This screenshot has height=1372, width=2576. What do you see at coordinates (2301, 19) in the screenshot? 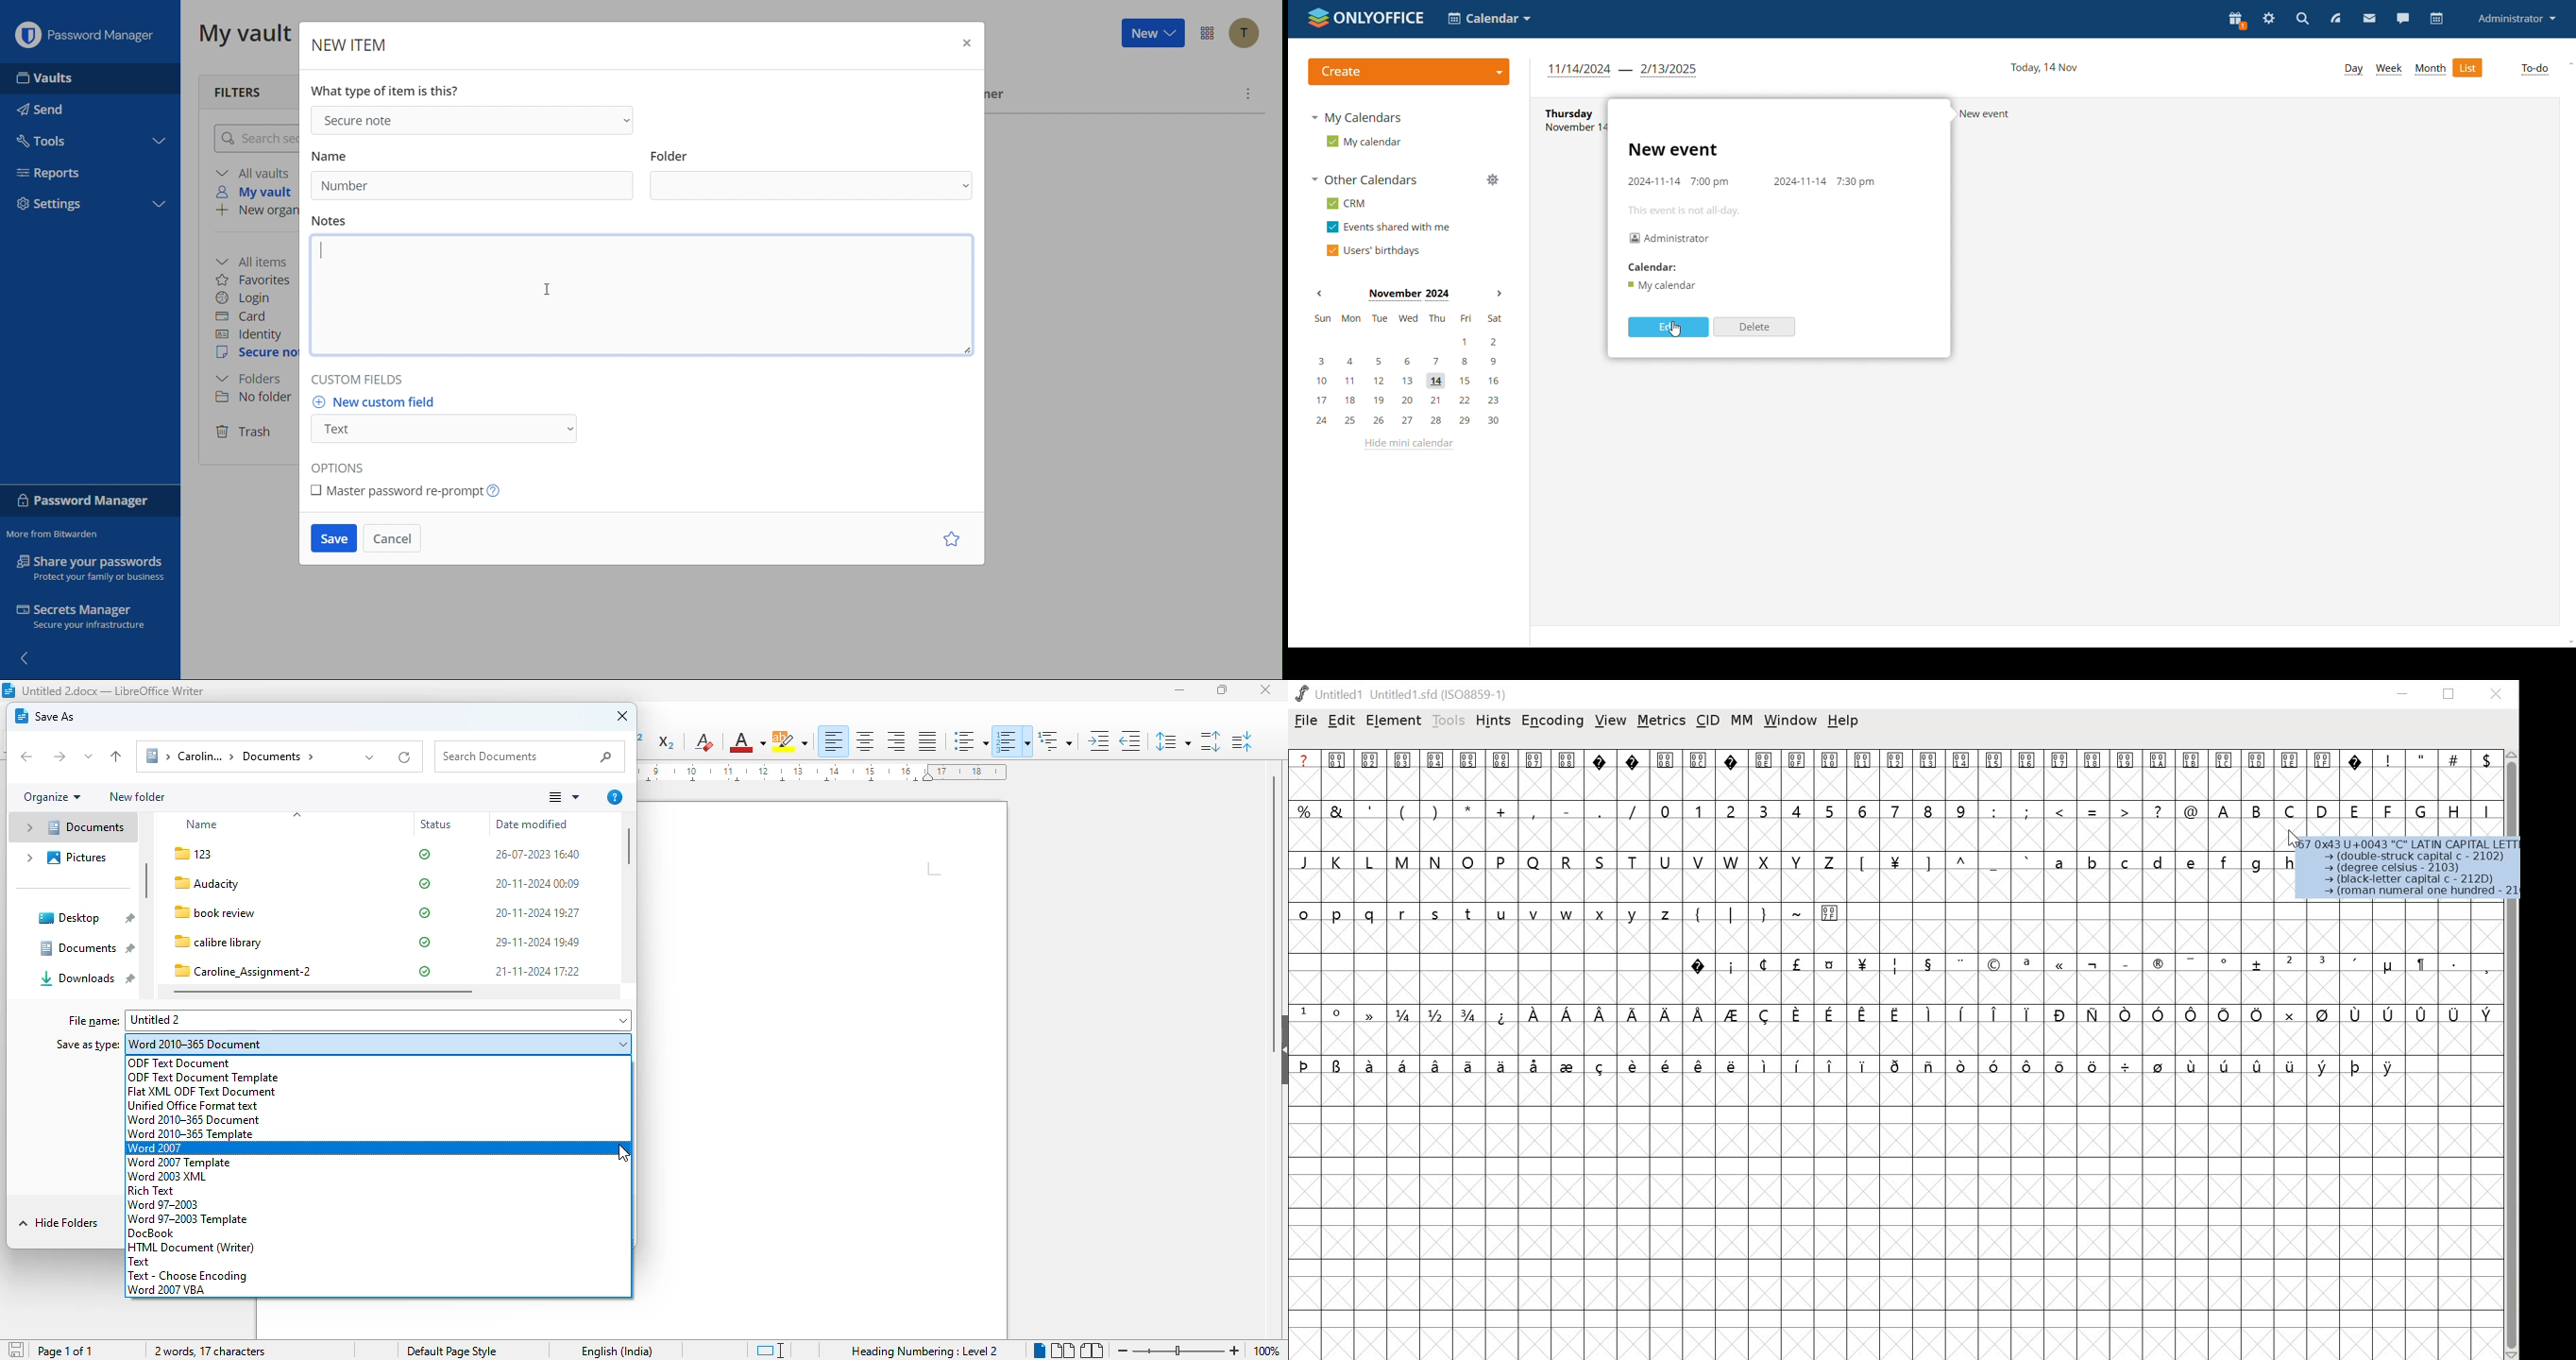
I see `search` at bounding box center [2301, 19].